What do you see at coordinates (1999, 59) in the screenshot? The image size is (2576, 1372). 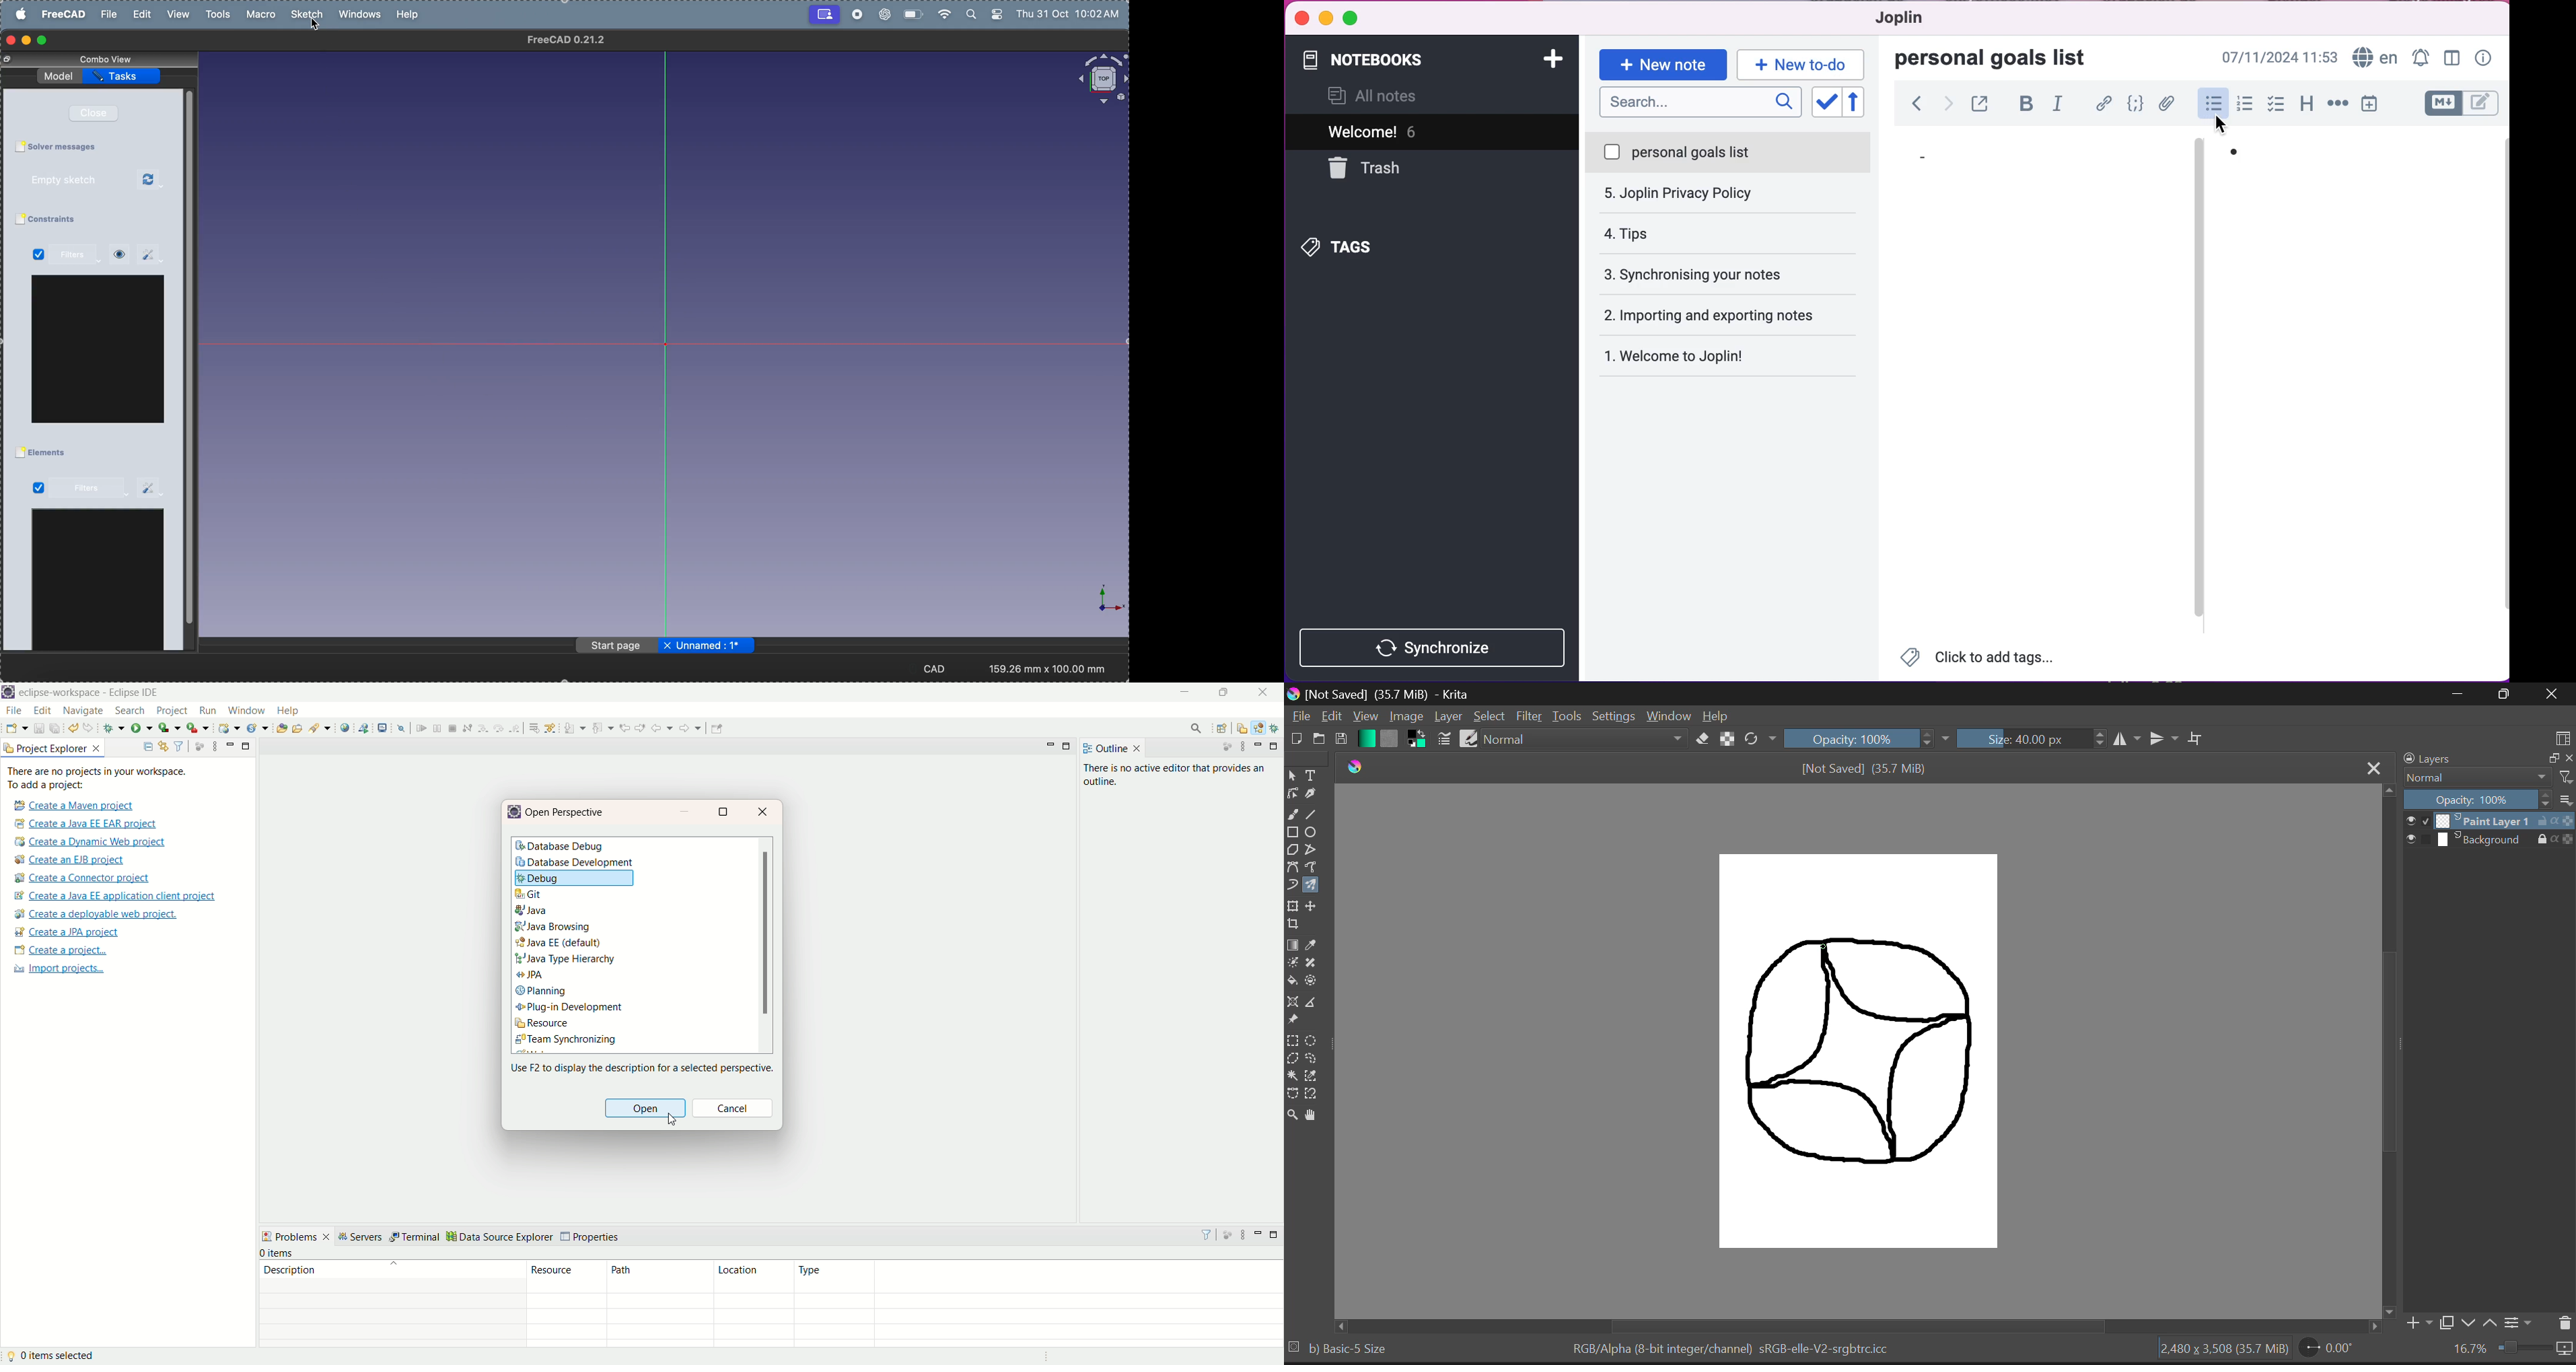 I see `personal goals list` at bounding box center [1999, 59].